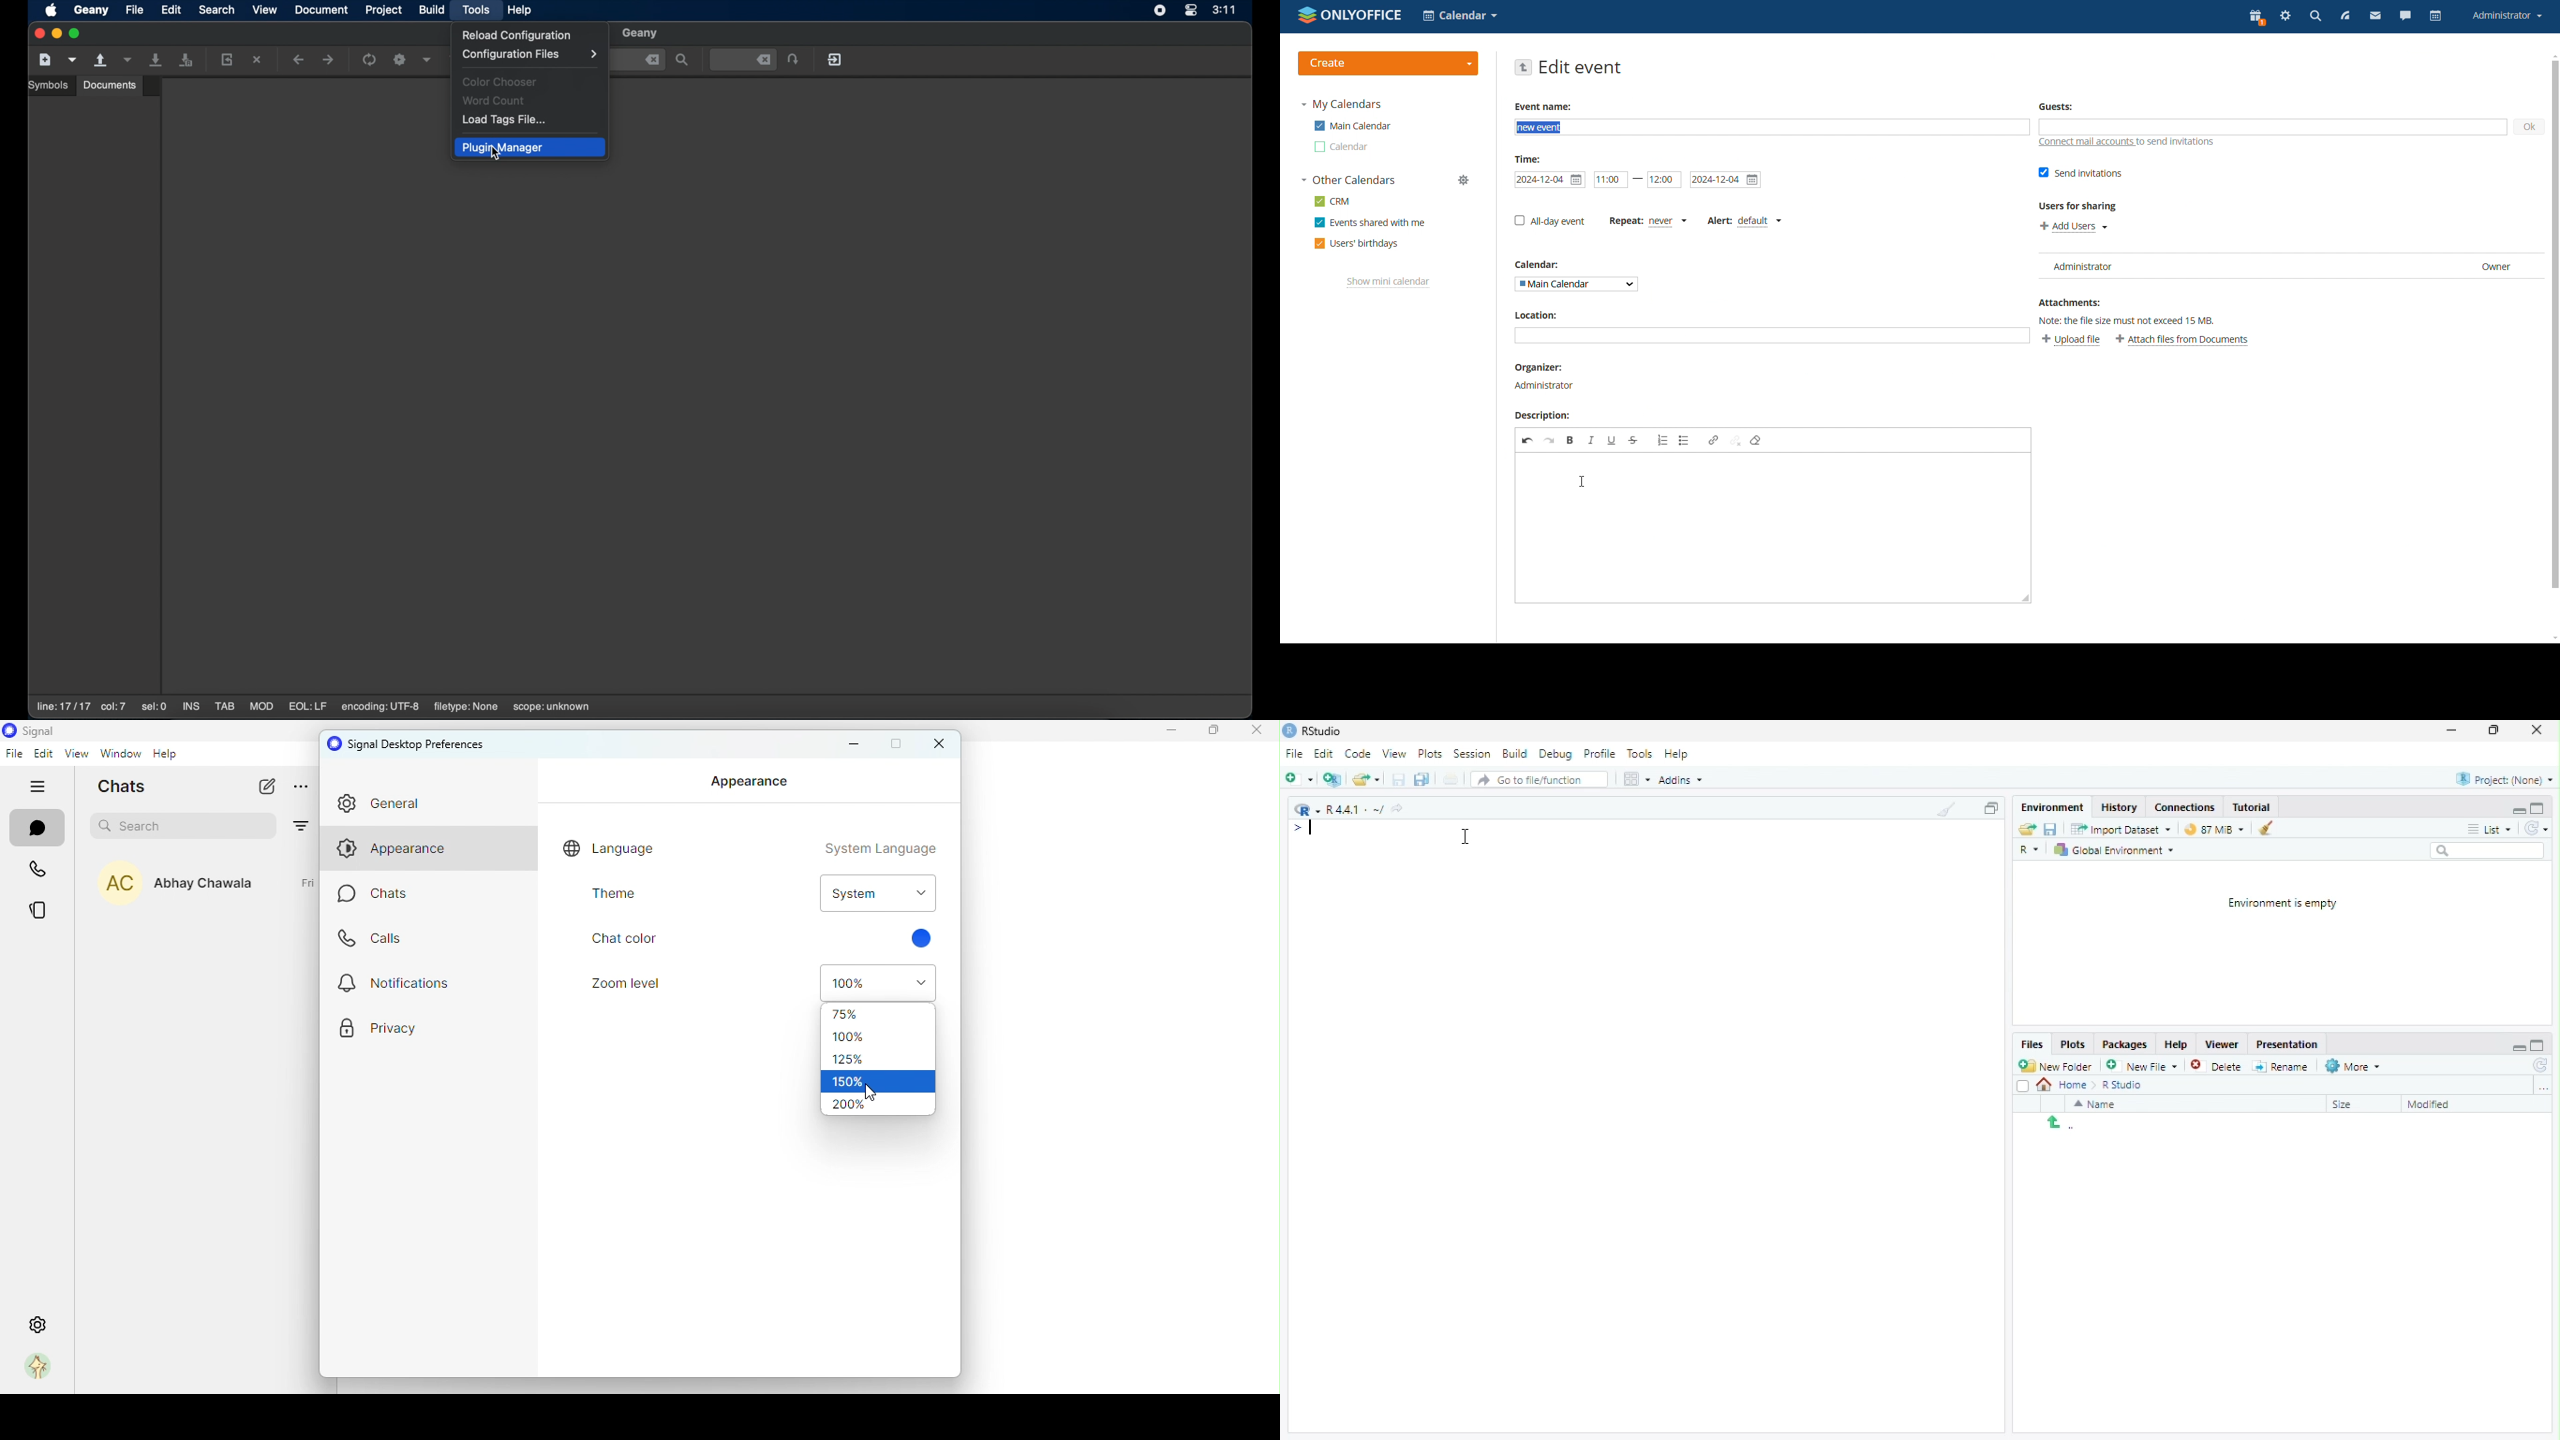  Describe the element at coordinates (2450, 730) in the screenshot. I see `Minimize` at that location.